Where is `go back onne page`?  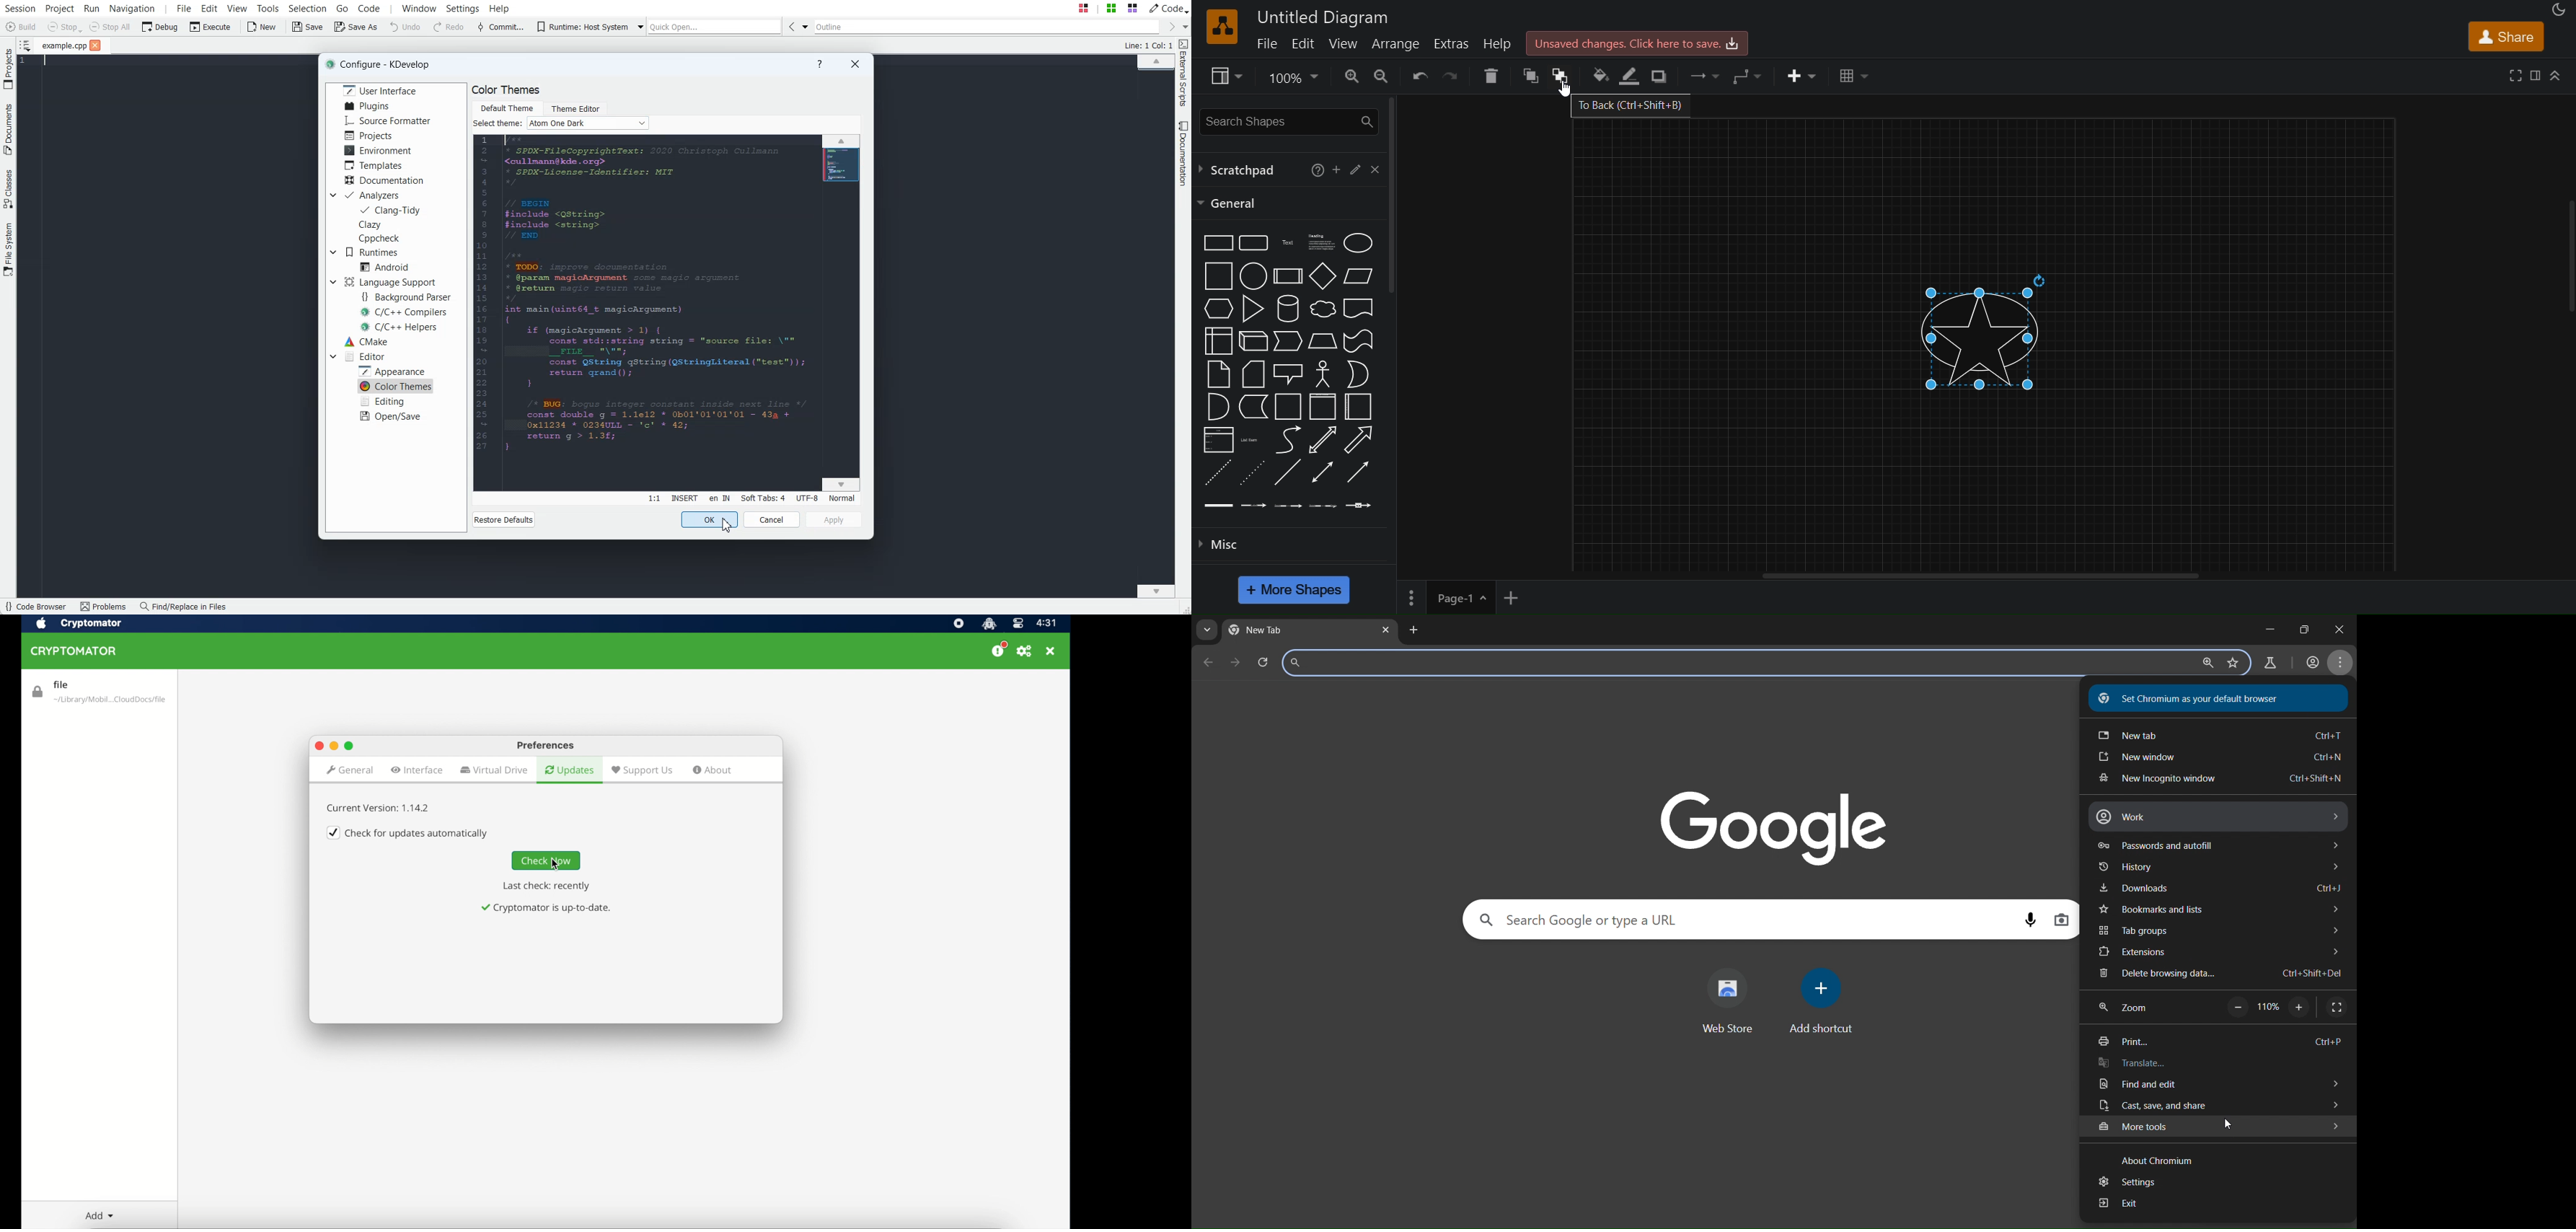
go back onne page is located at coordinates (1207, 662).